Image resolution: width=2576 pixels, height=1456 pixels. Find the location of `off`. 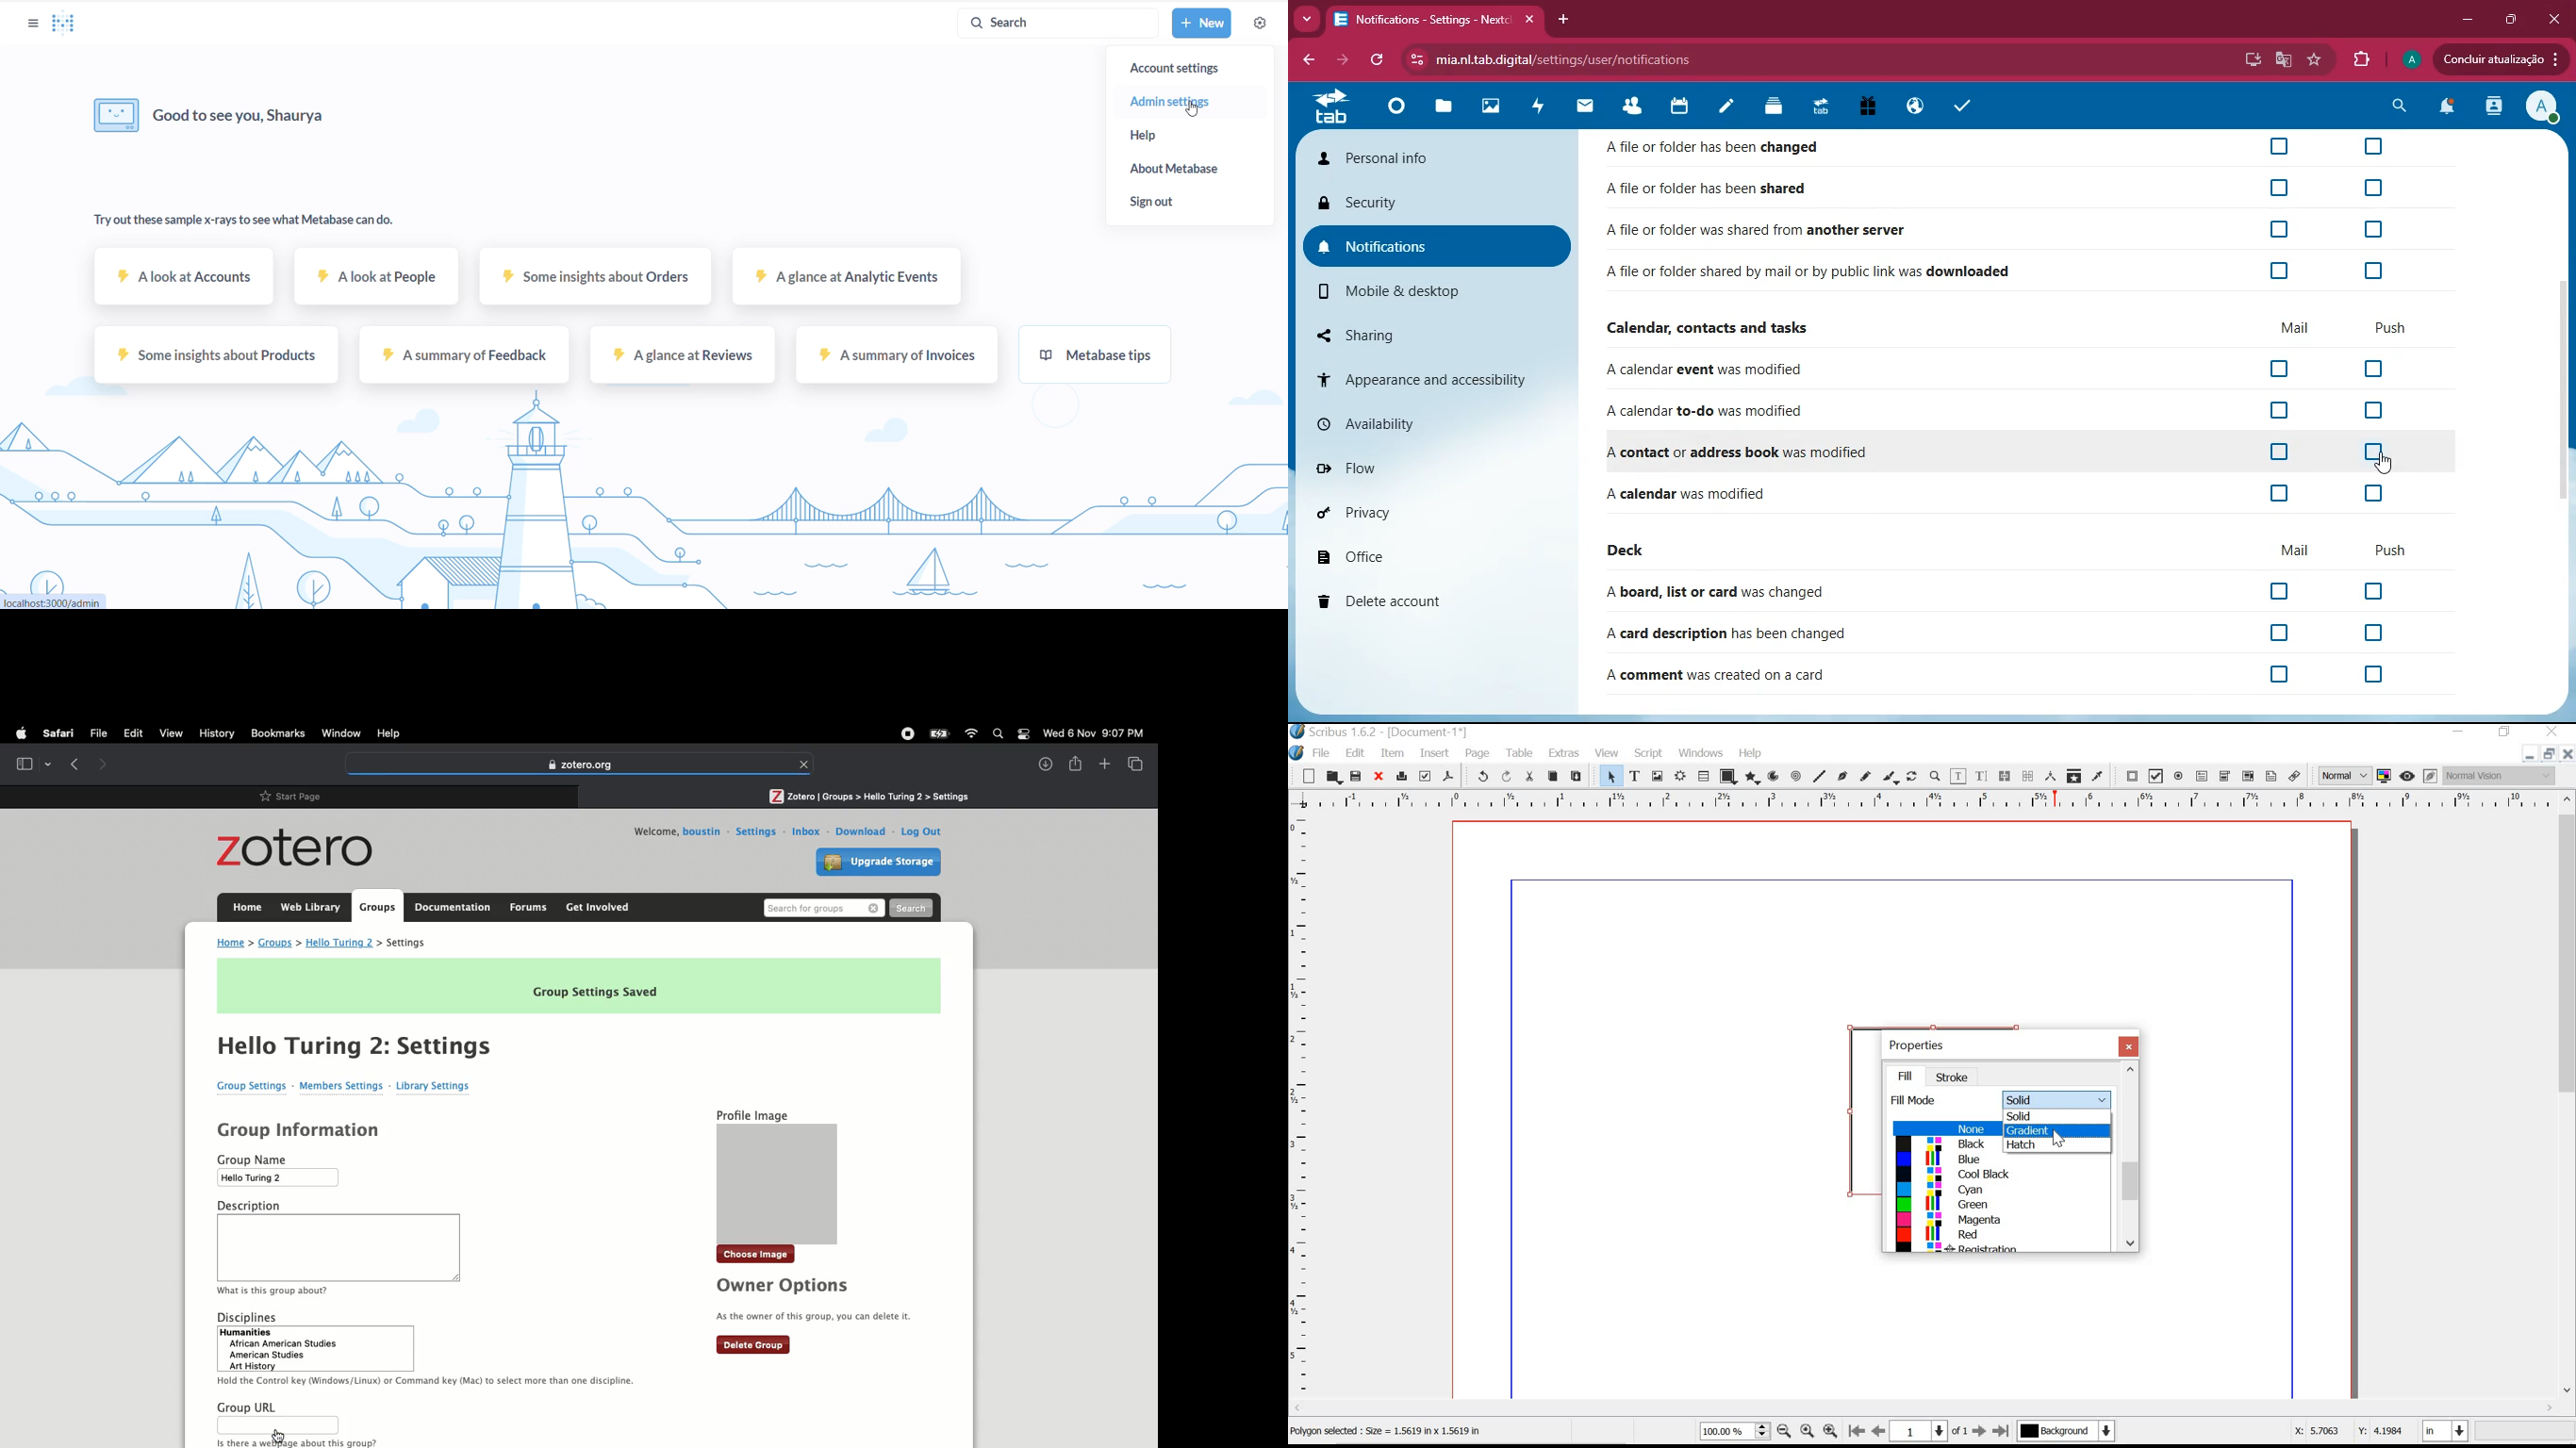

off is located at coordinates (2276, 492).